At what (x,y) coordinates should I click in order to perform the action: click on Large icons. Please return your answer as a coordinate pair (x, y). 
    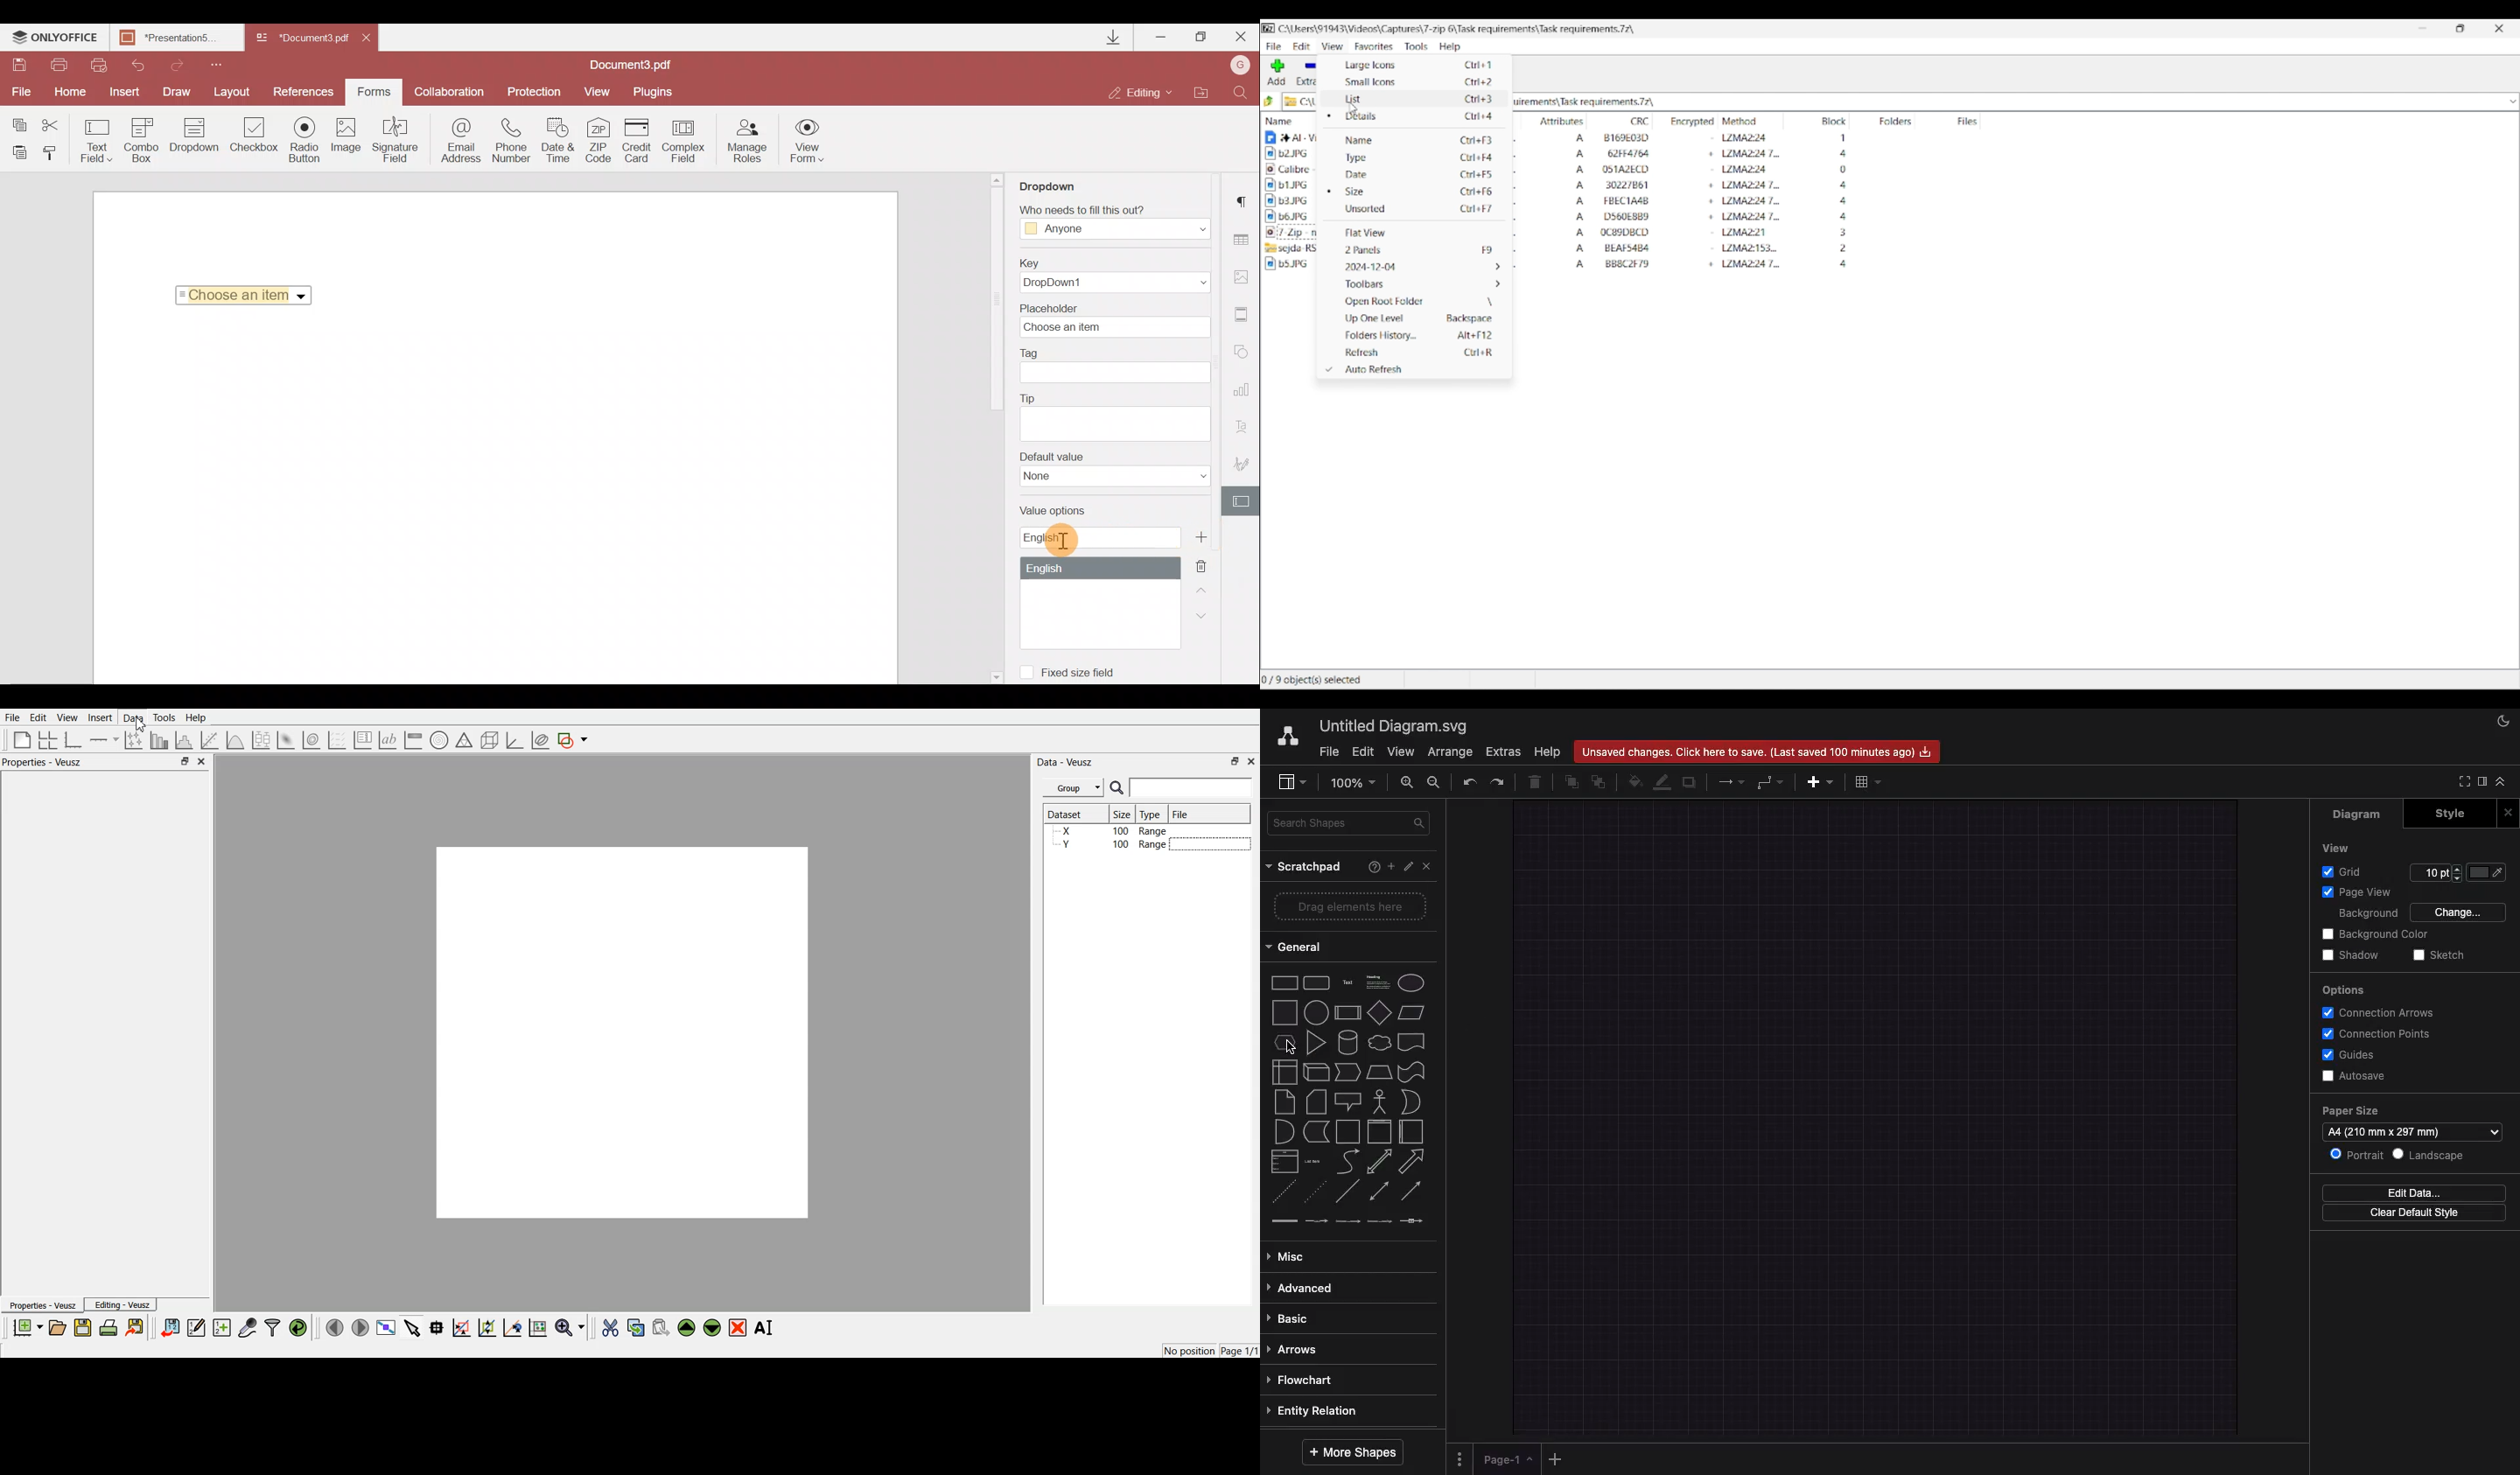
    Looking at the image, I should click on (1411, 65).